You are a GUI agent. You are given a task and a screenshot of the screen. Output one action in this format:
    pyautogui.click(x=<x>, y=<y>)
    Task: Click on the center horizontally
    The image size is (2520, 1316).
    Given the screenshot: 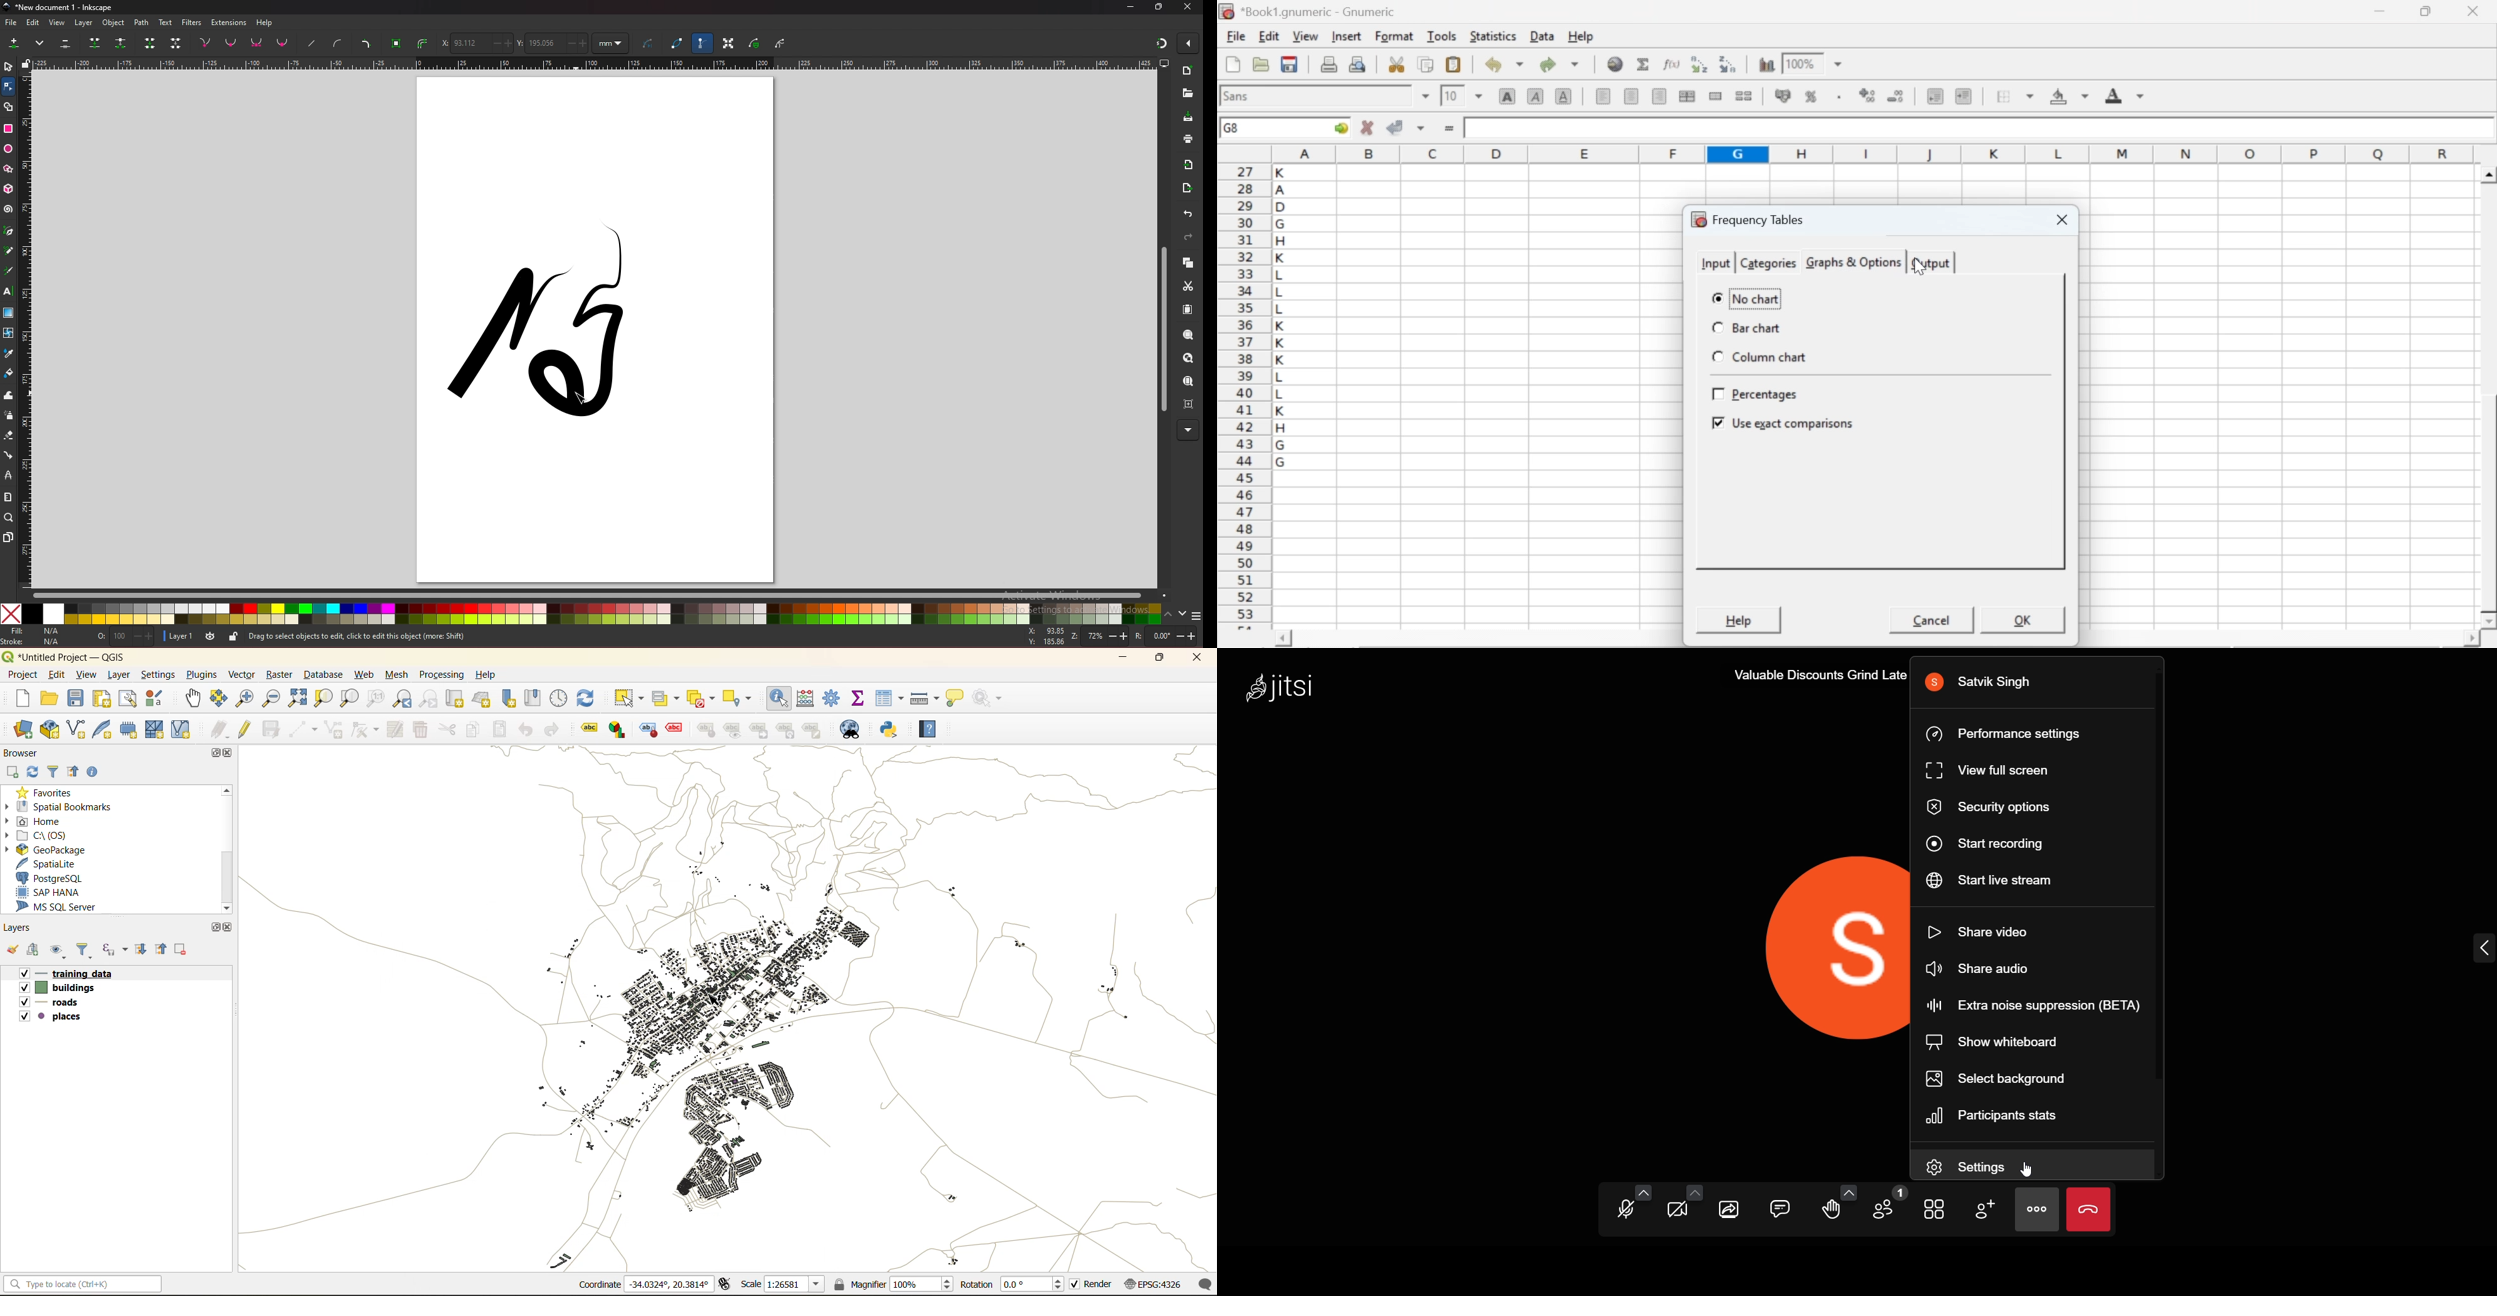 What is the action you would take?
    pyautogui.click(x=1632, y=96)
    